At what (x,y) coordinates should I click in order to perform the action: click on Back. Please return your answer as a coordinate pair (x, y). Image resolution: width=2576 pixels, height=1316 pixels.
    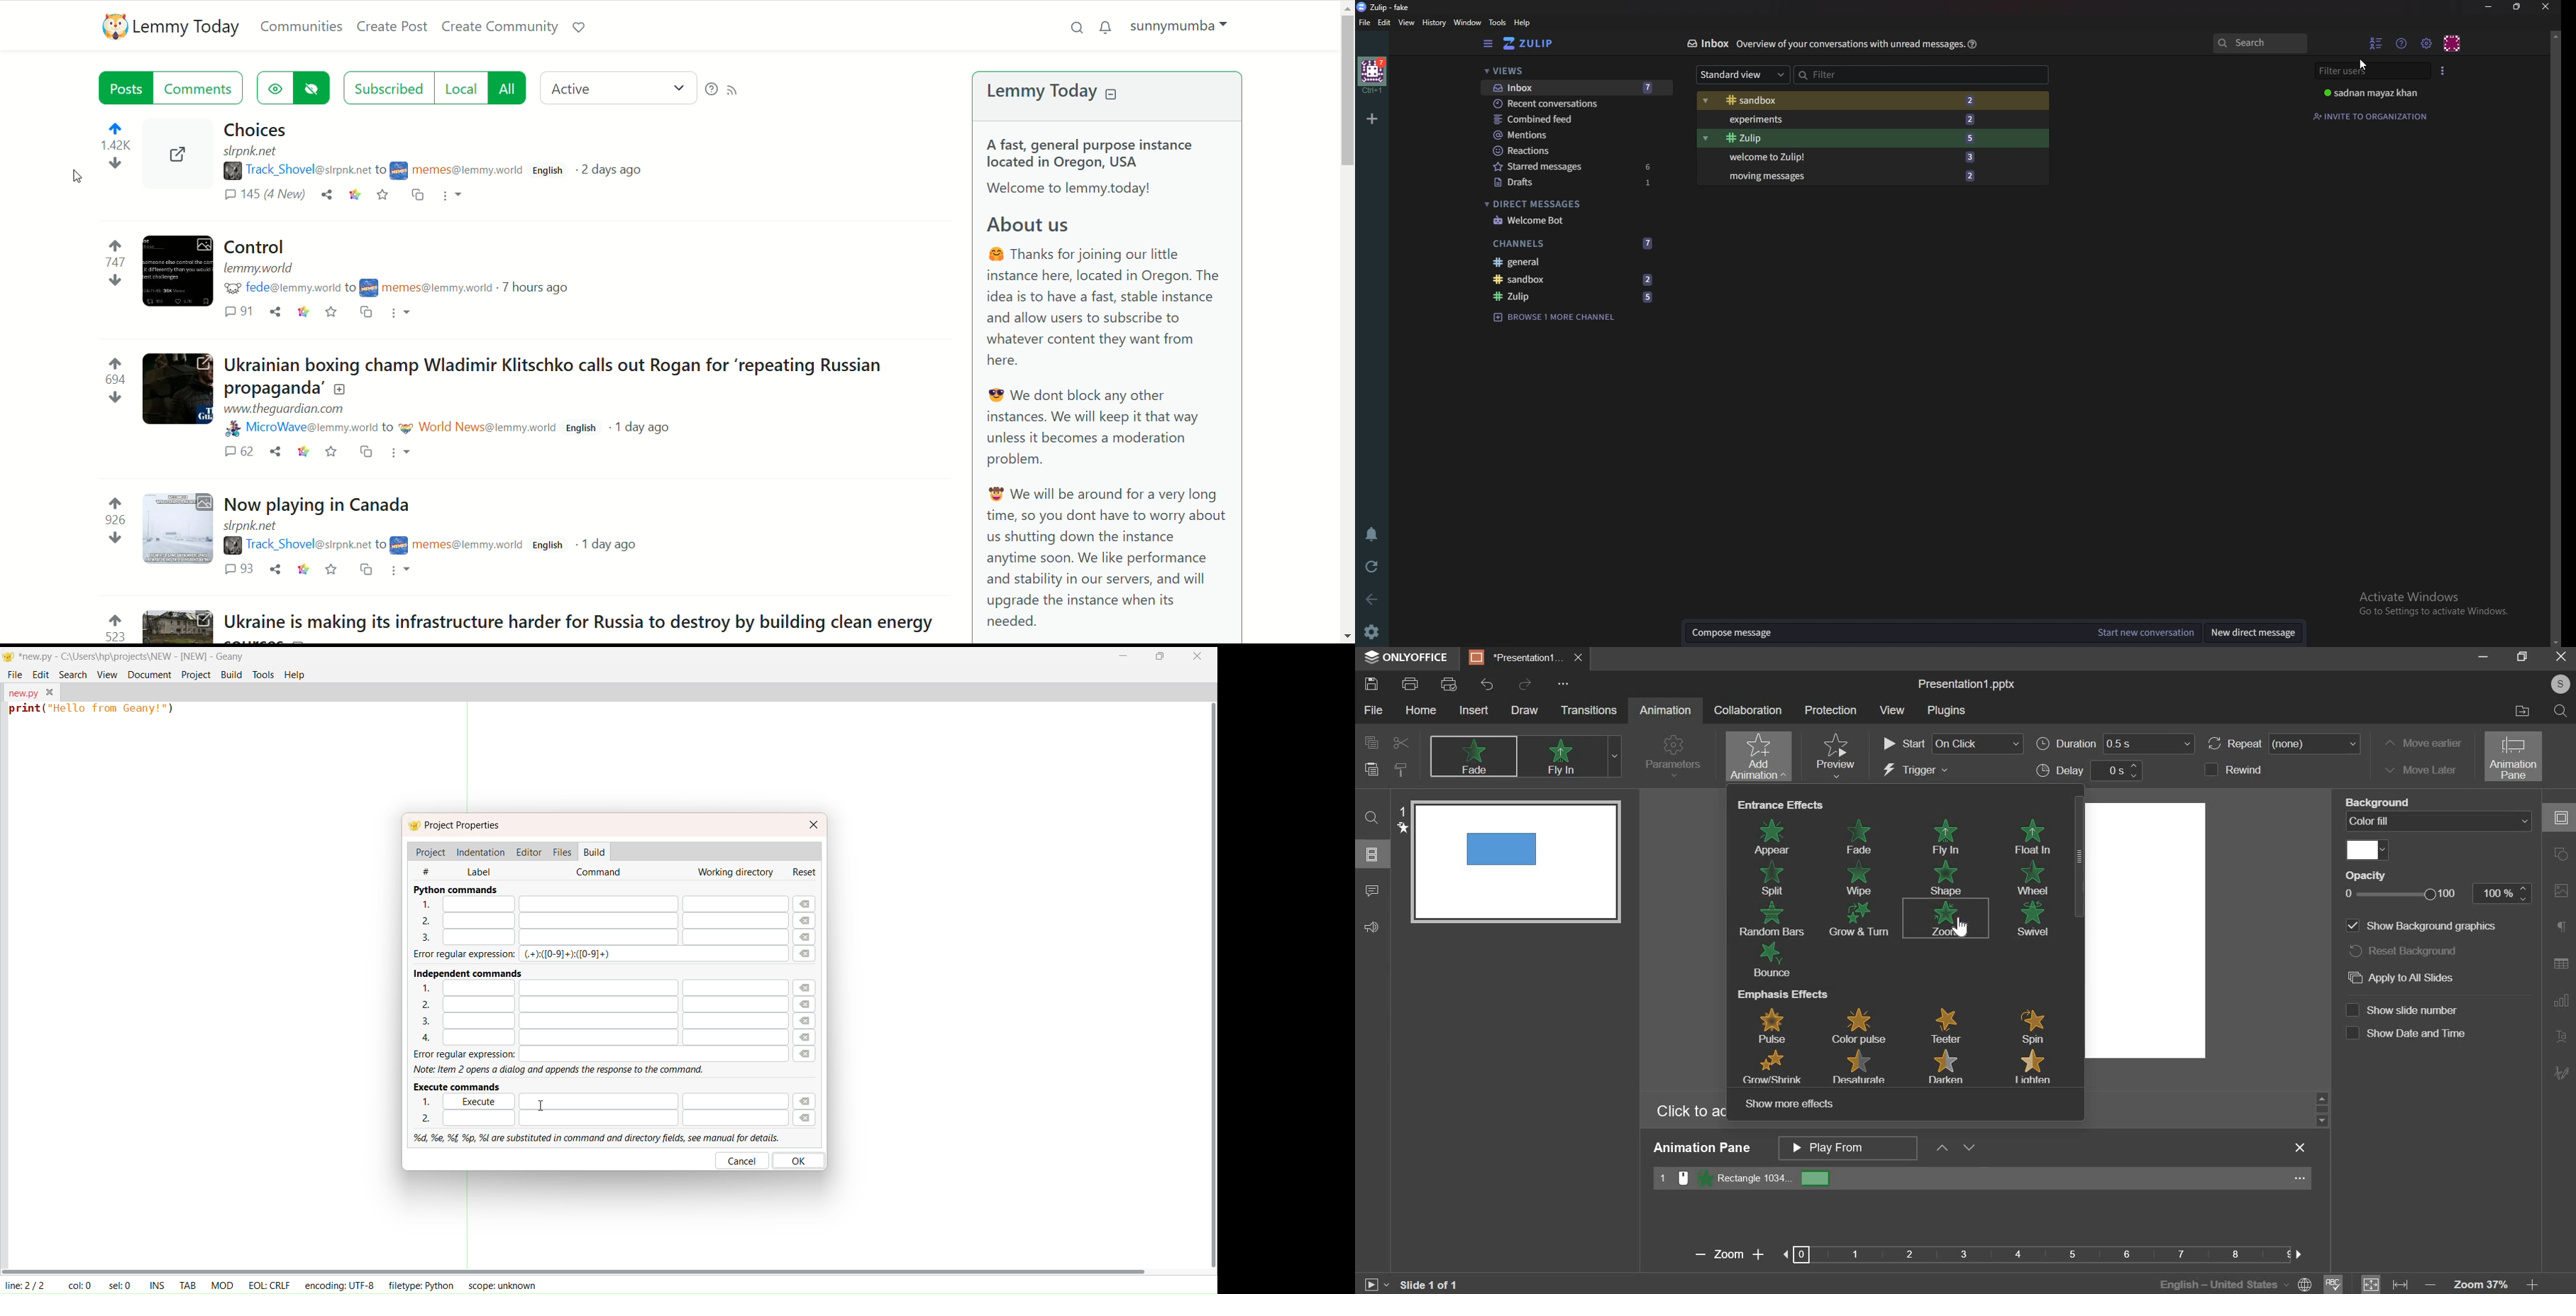
    Looking at the image, I should click on (1369, 600).